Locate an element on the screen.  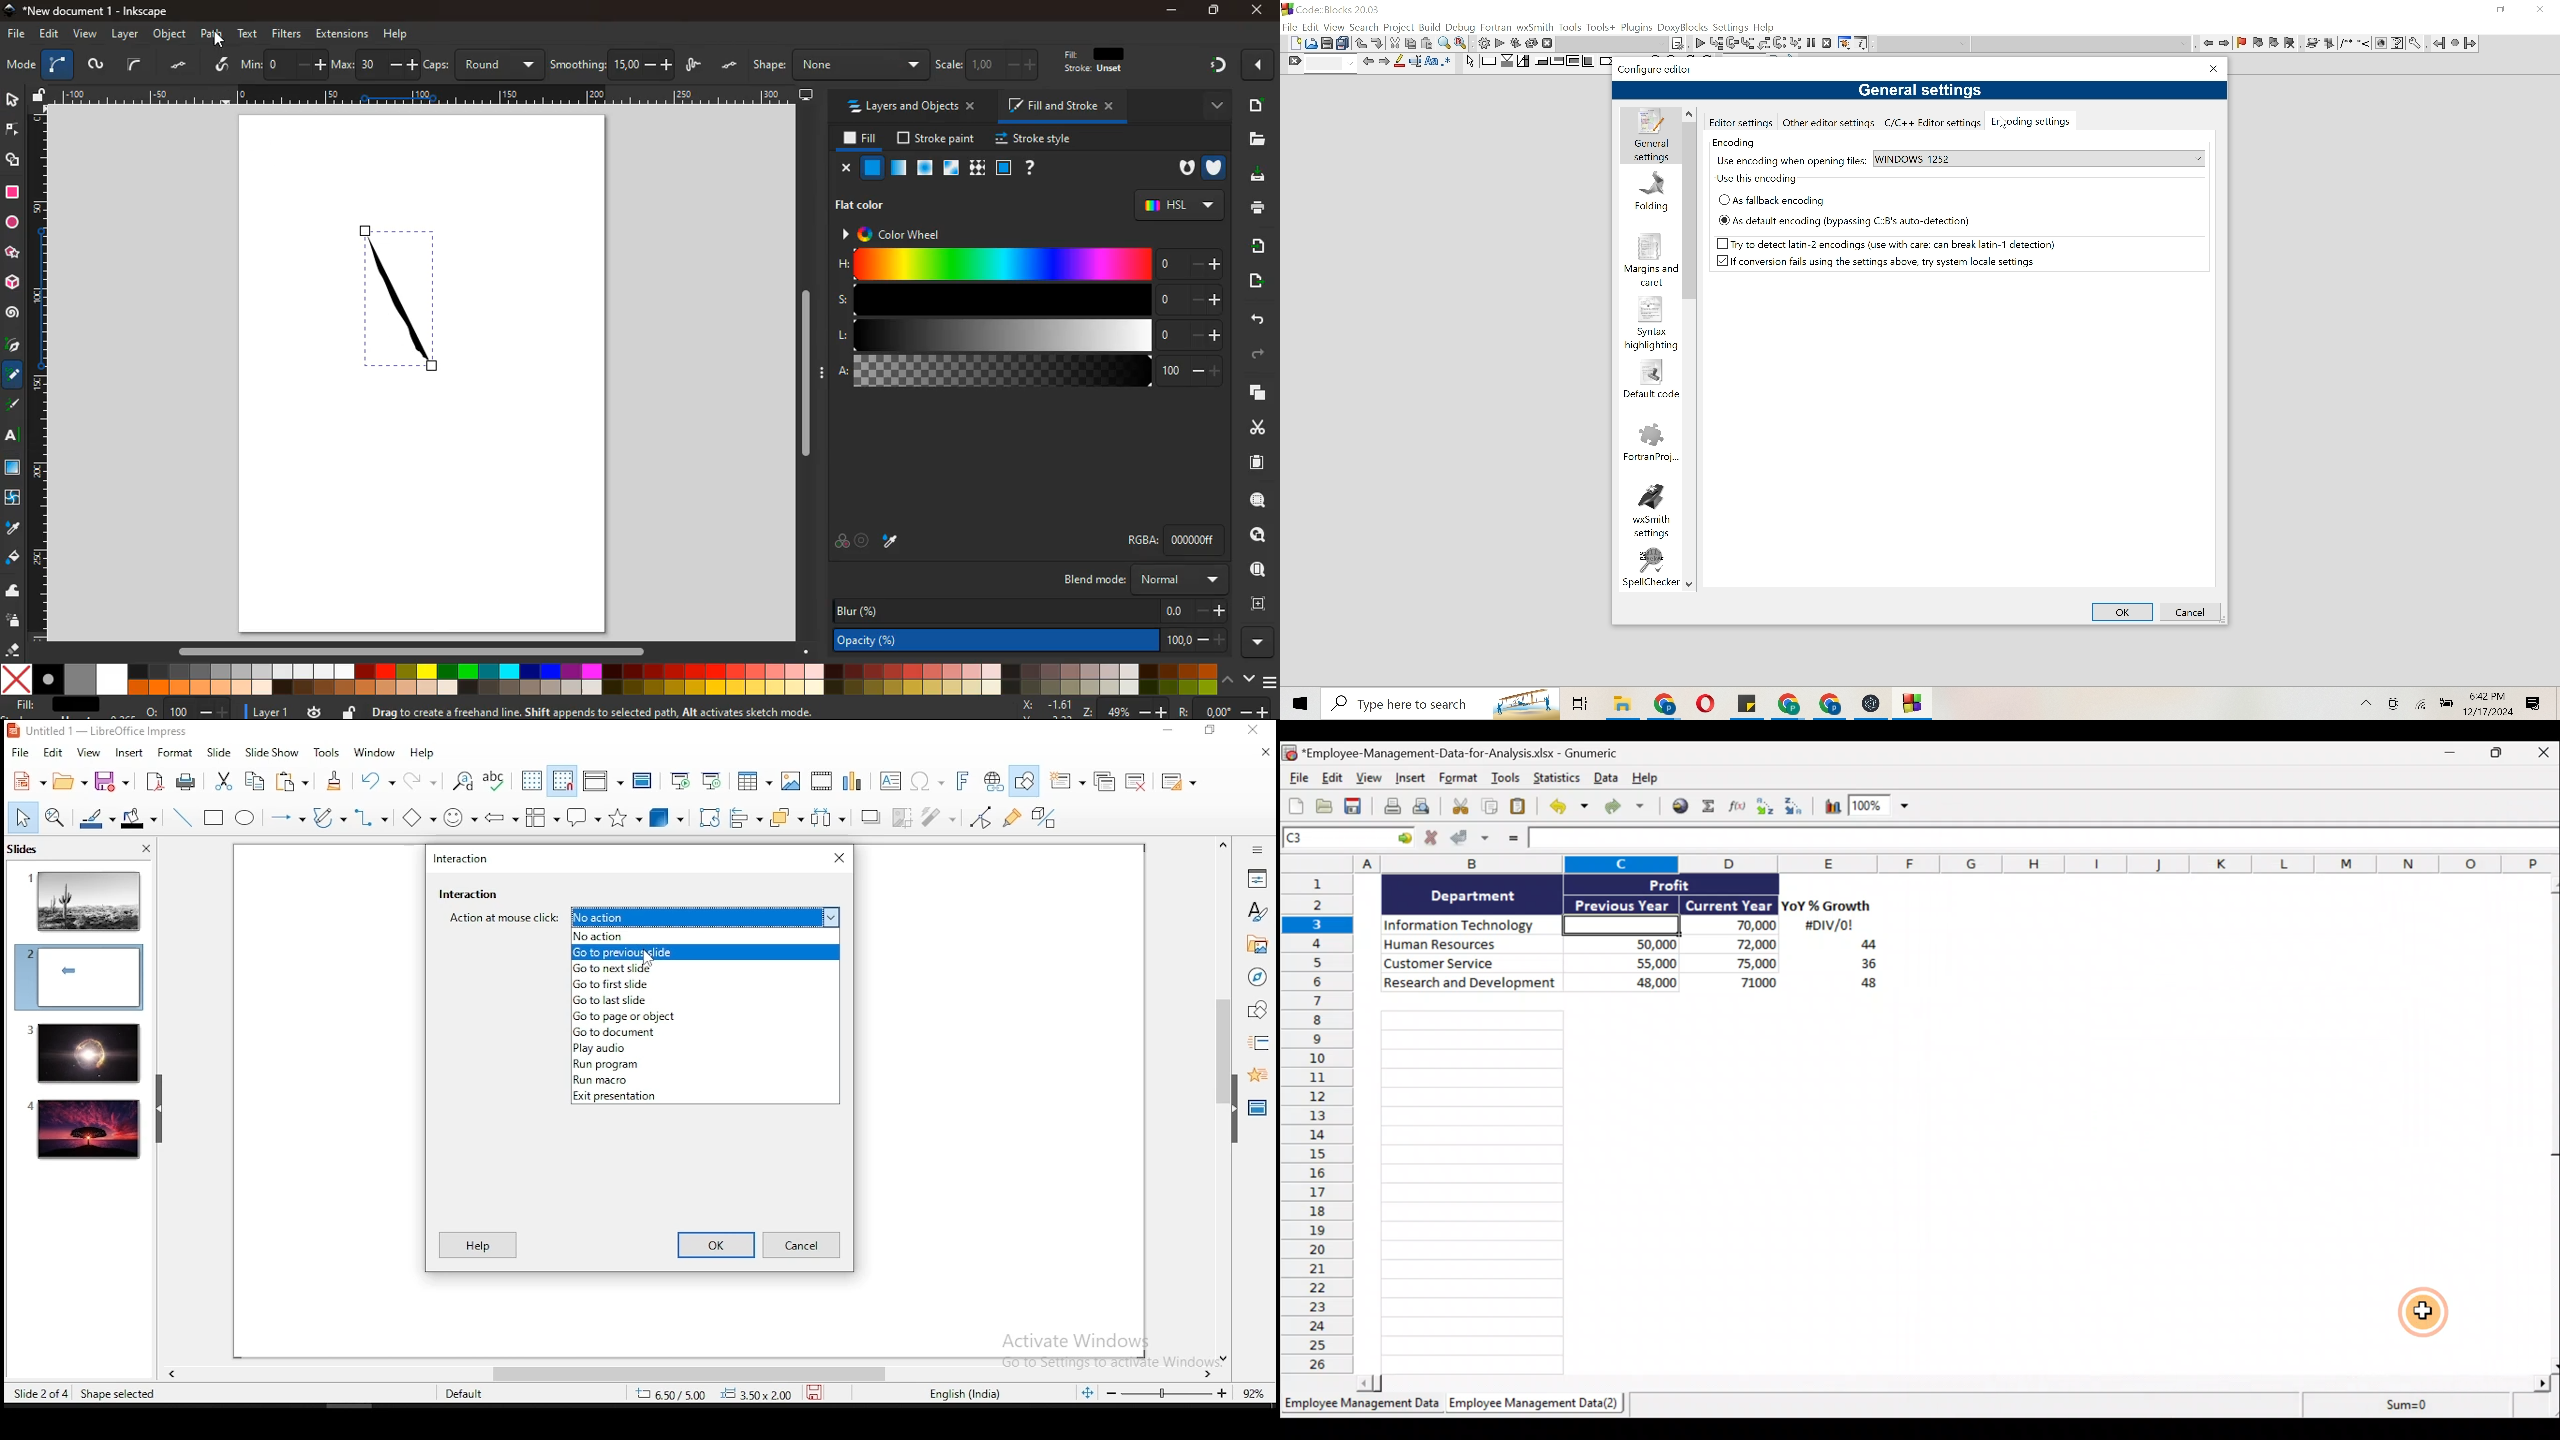
go to nextslide is located at coordinates (706, 968).